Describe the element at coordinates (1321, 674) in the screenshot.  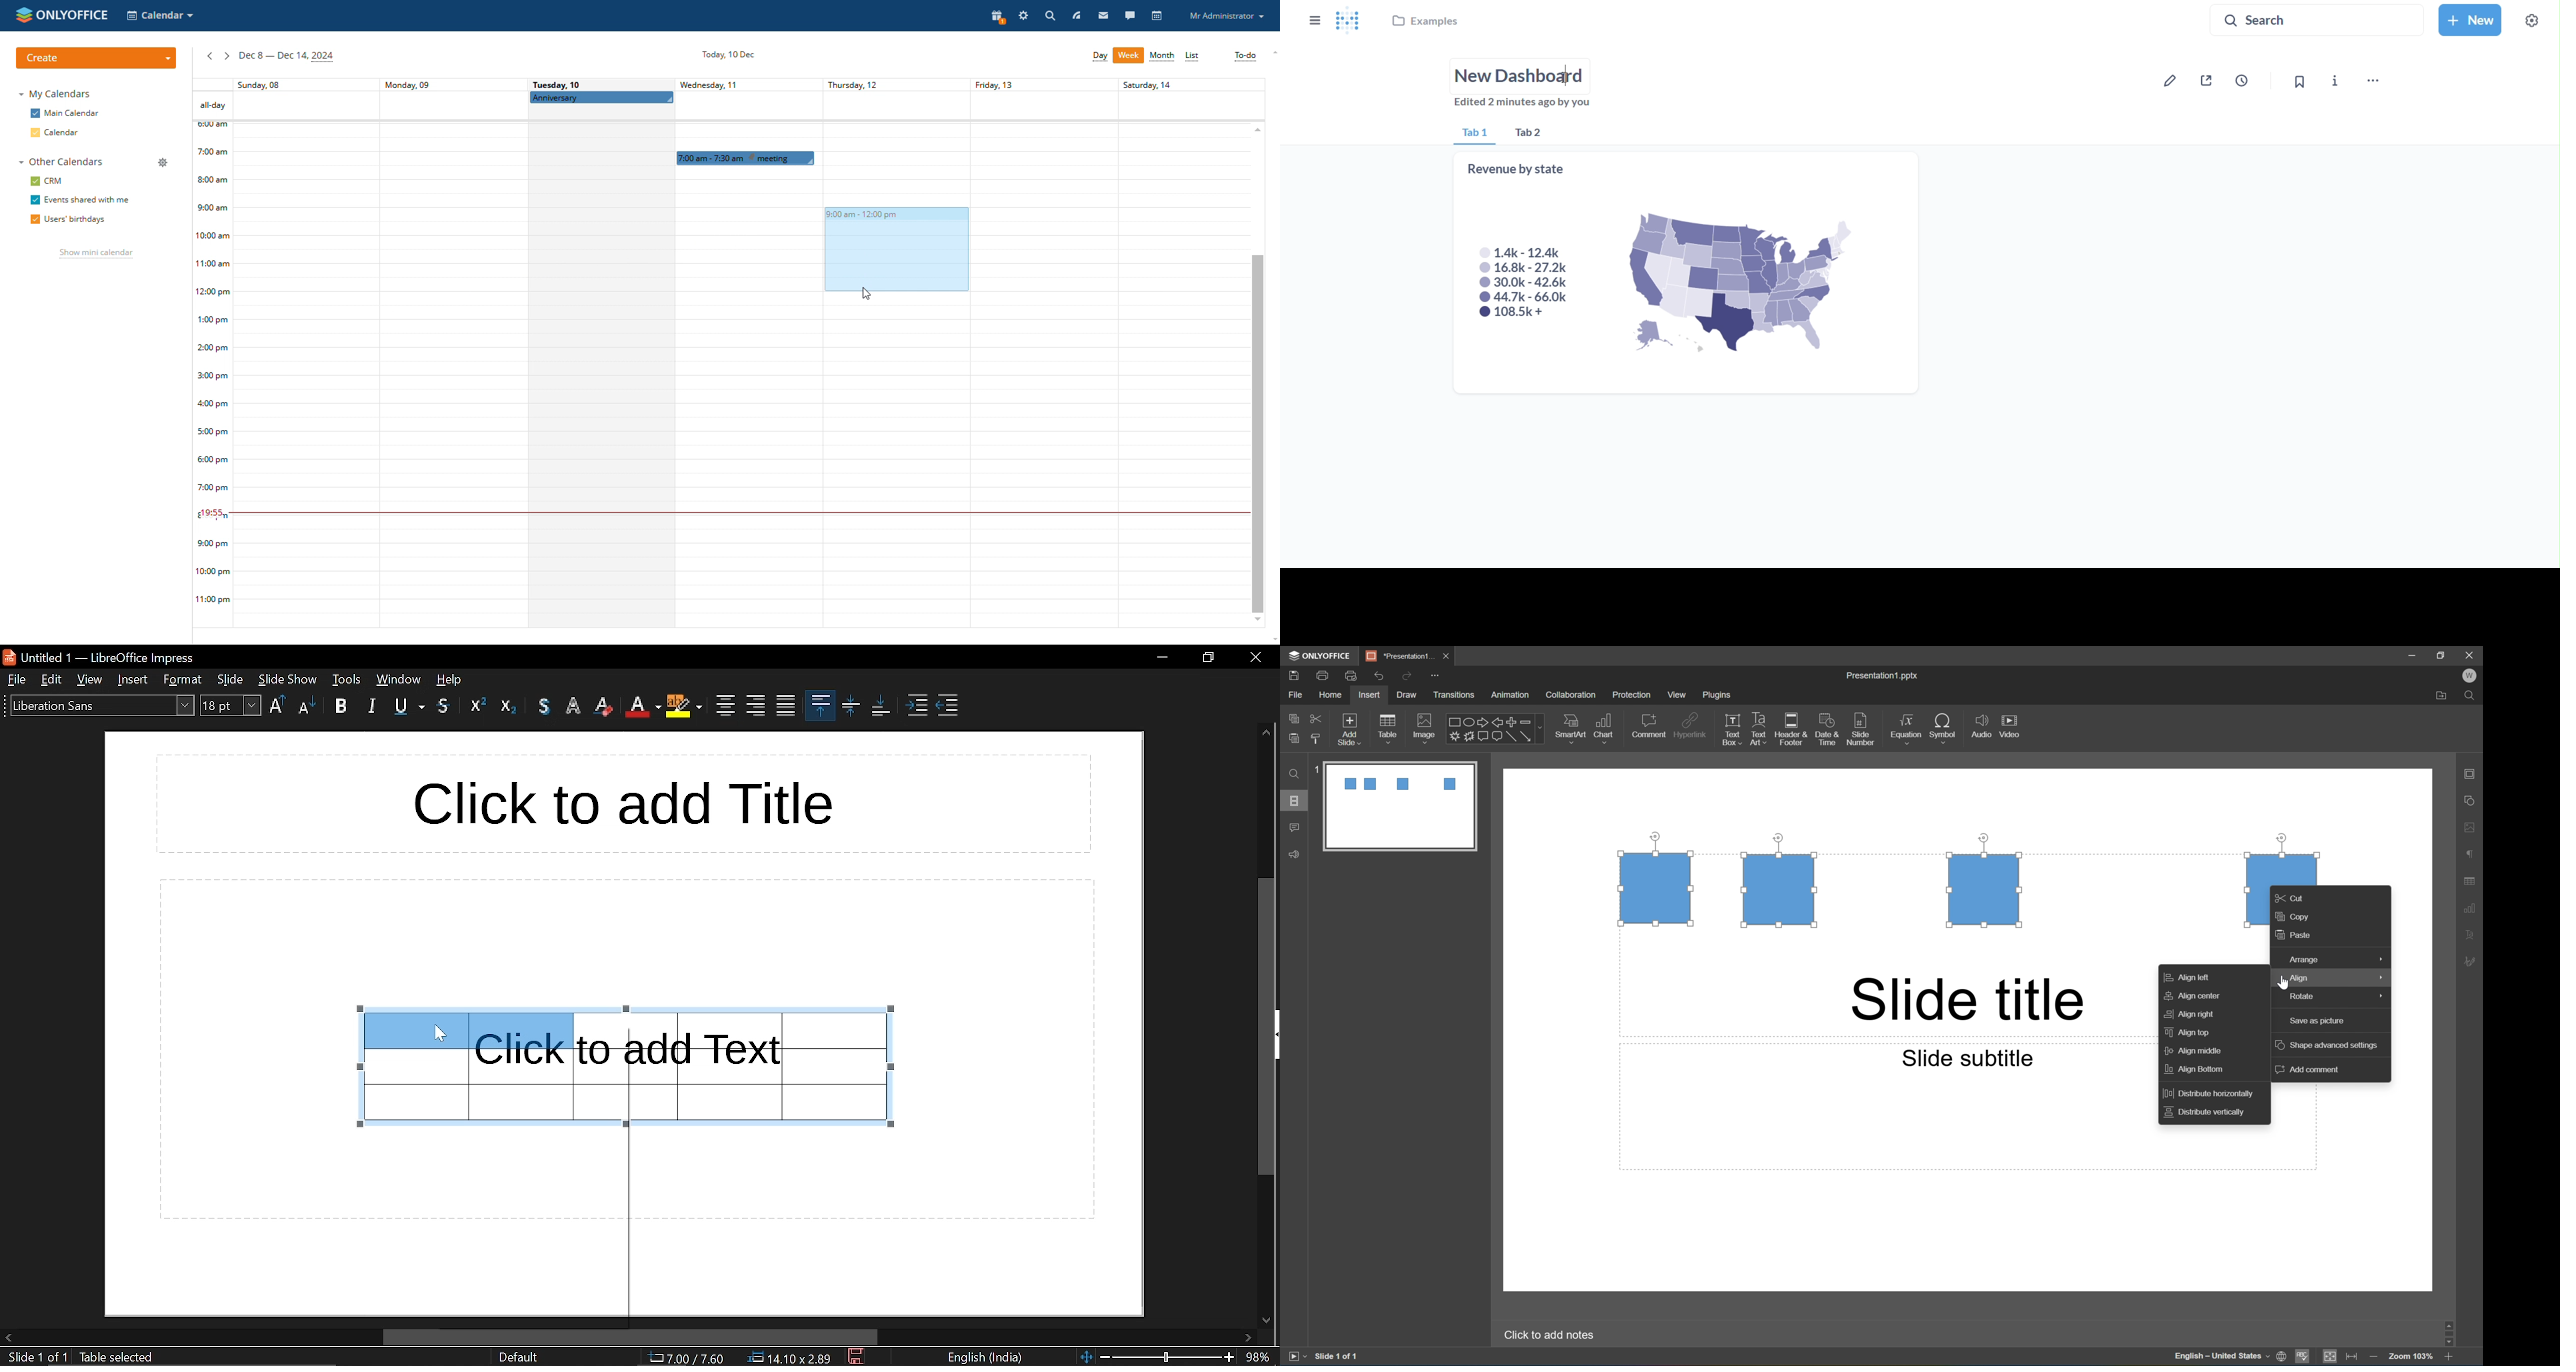
I see `print` at that location.